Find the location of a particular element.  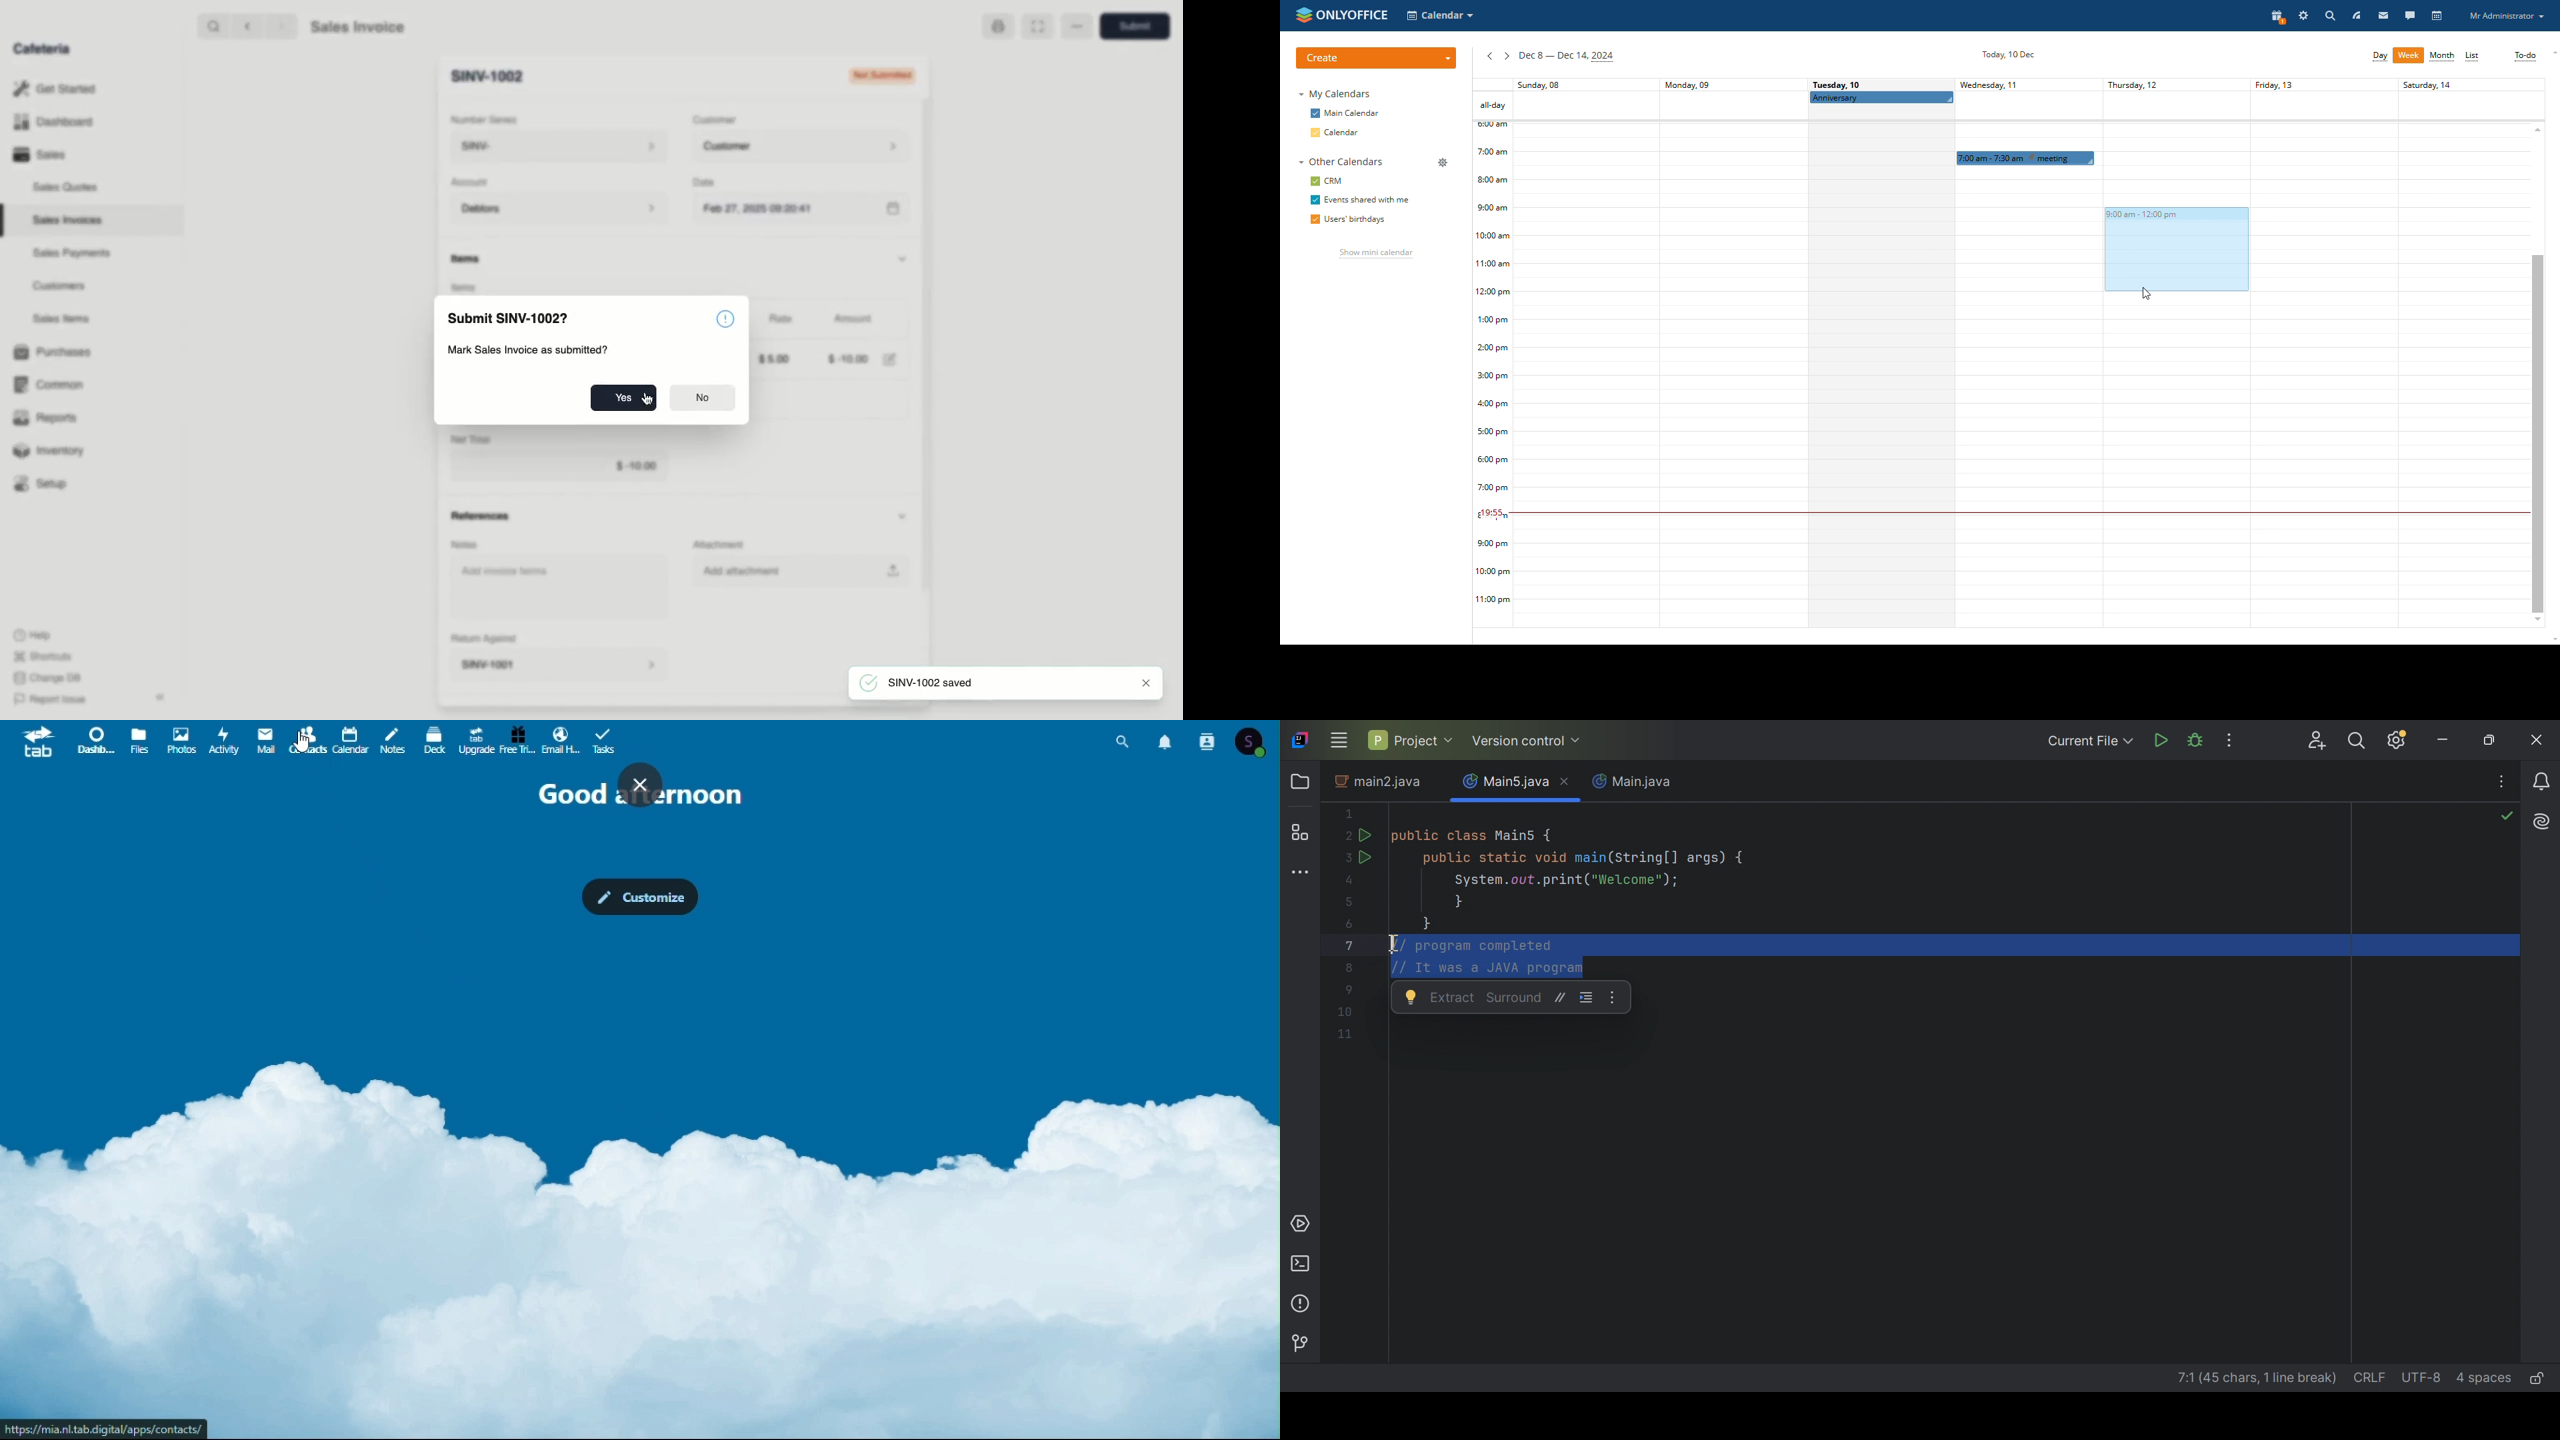

cursor is located at coordinates (652, 400).